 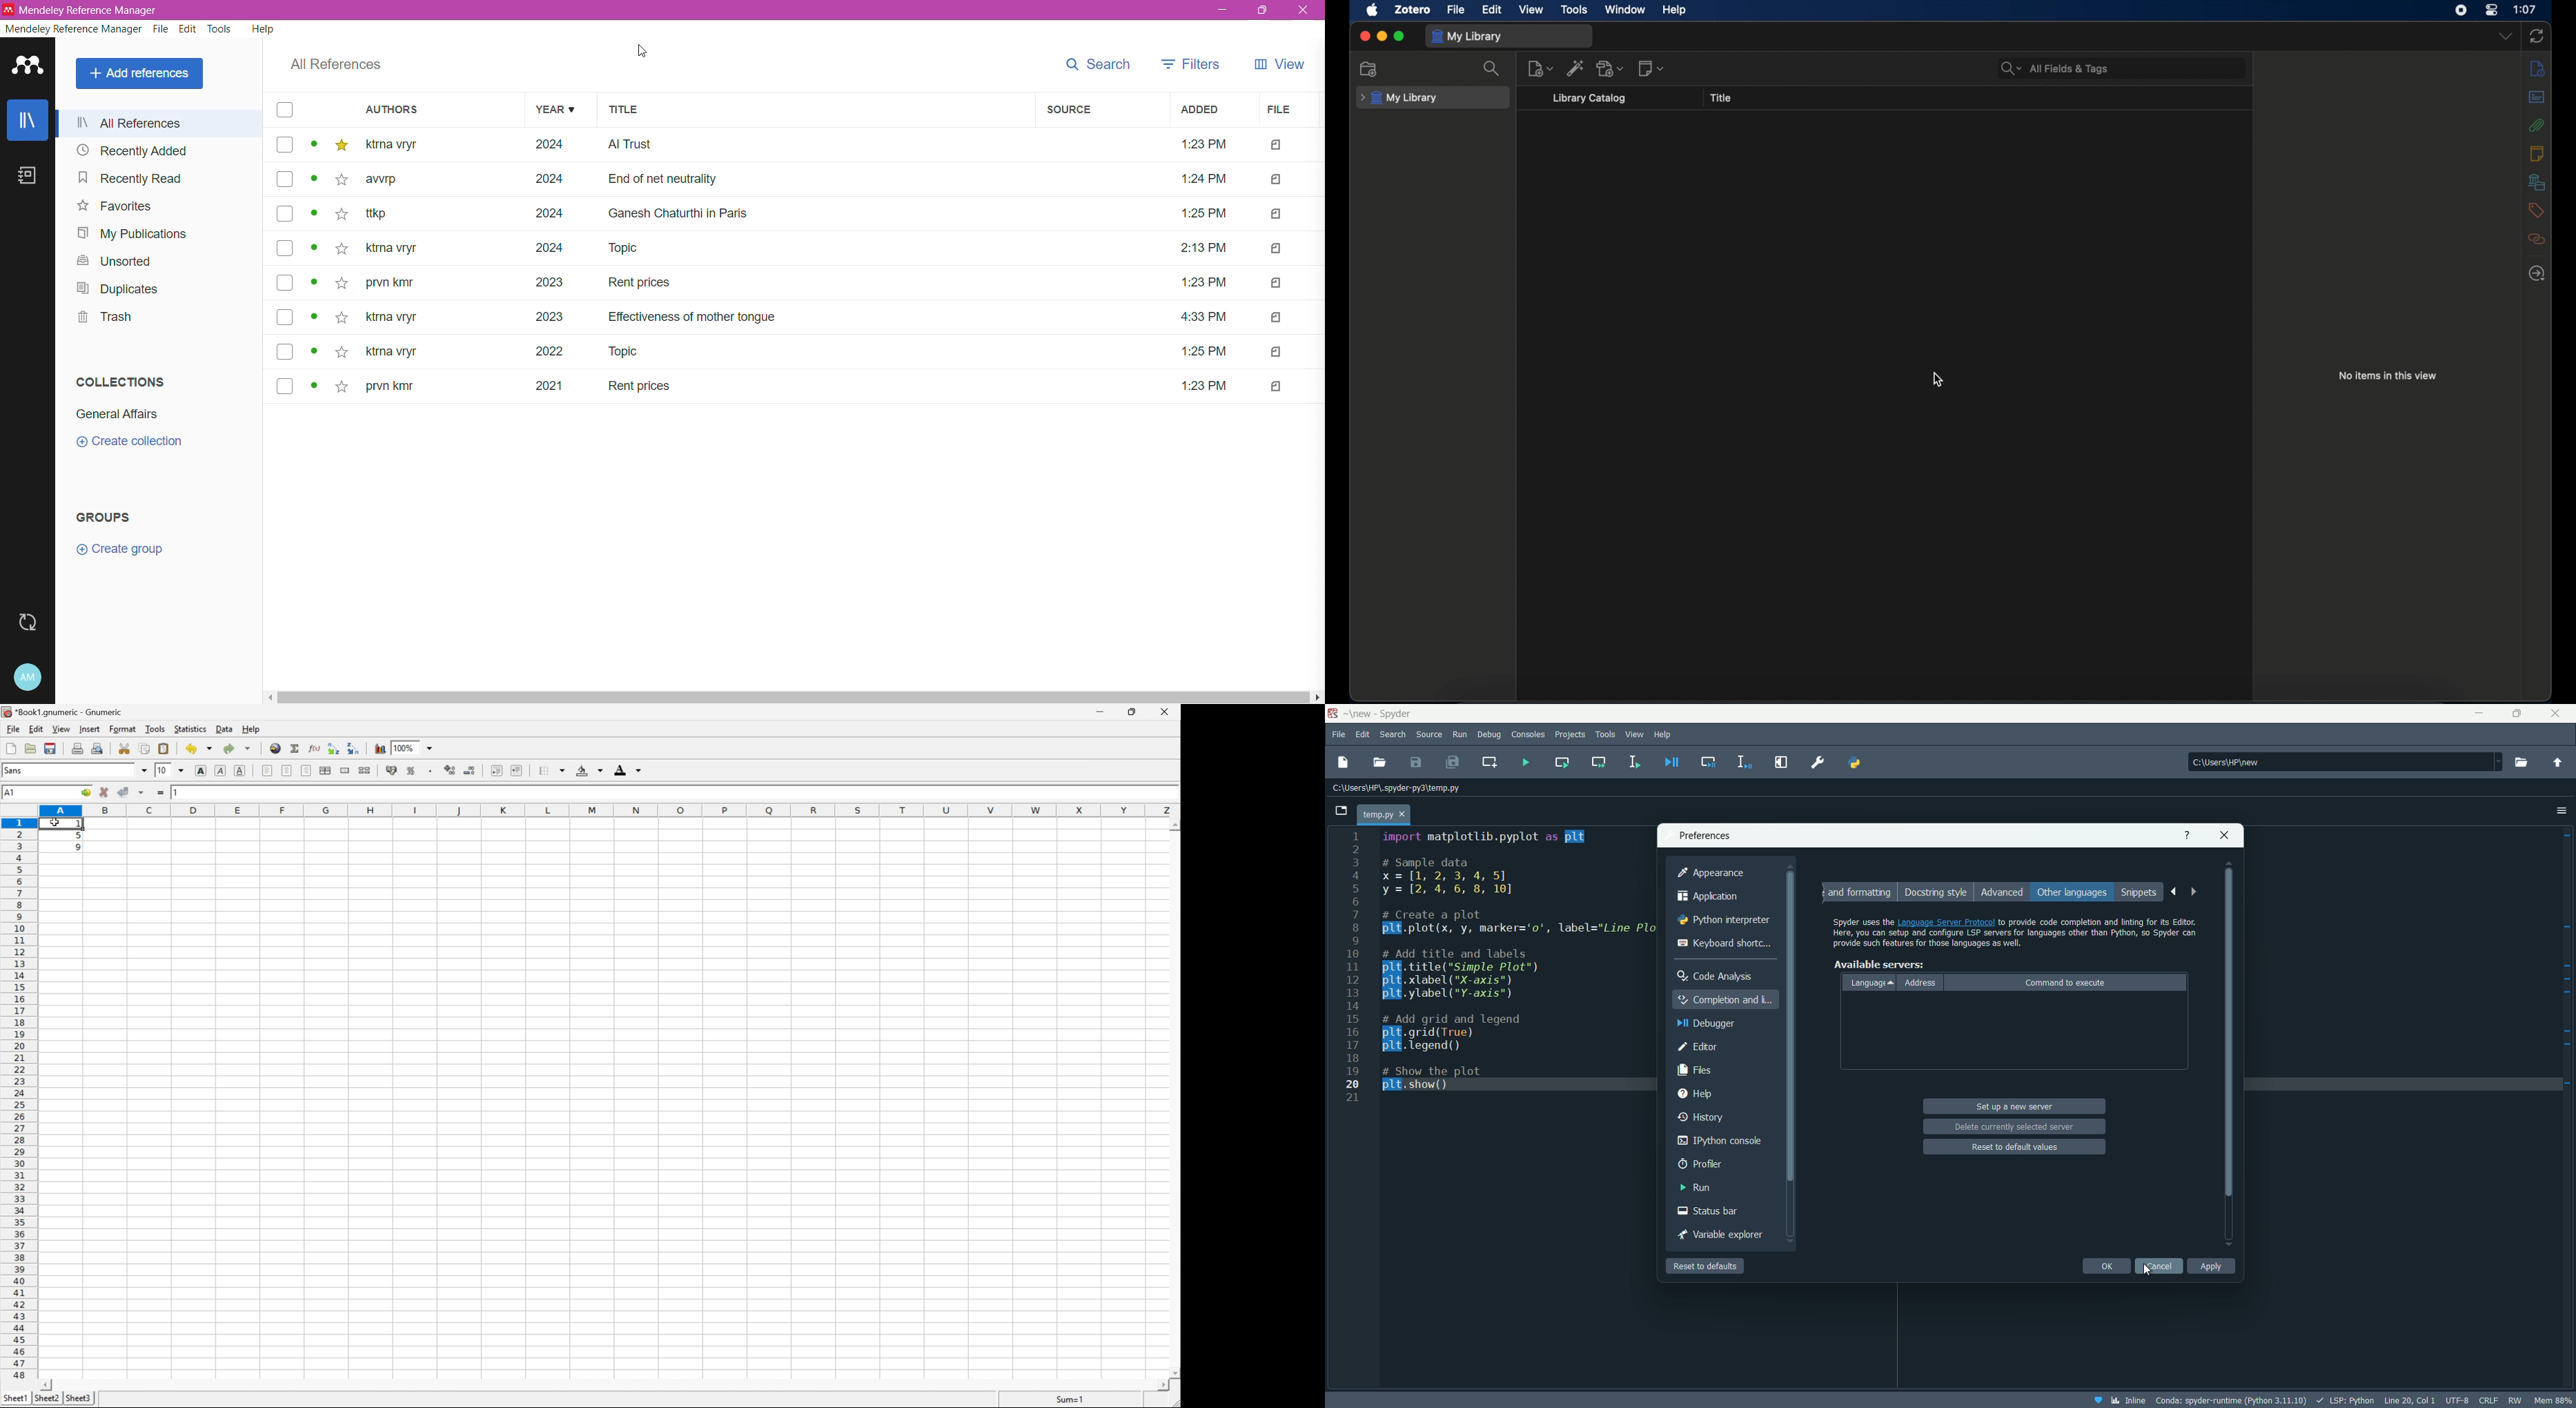 I want to click on Restore Down, so click(x=1264, y=10).